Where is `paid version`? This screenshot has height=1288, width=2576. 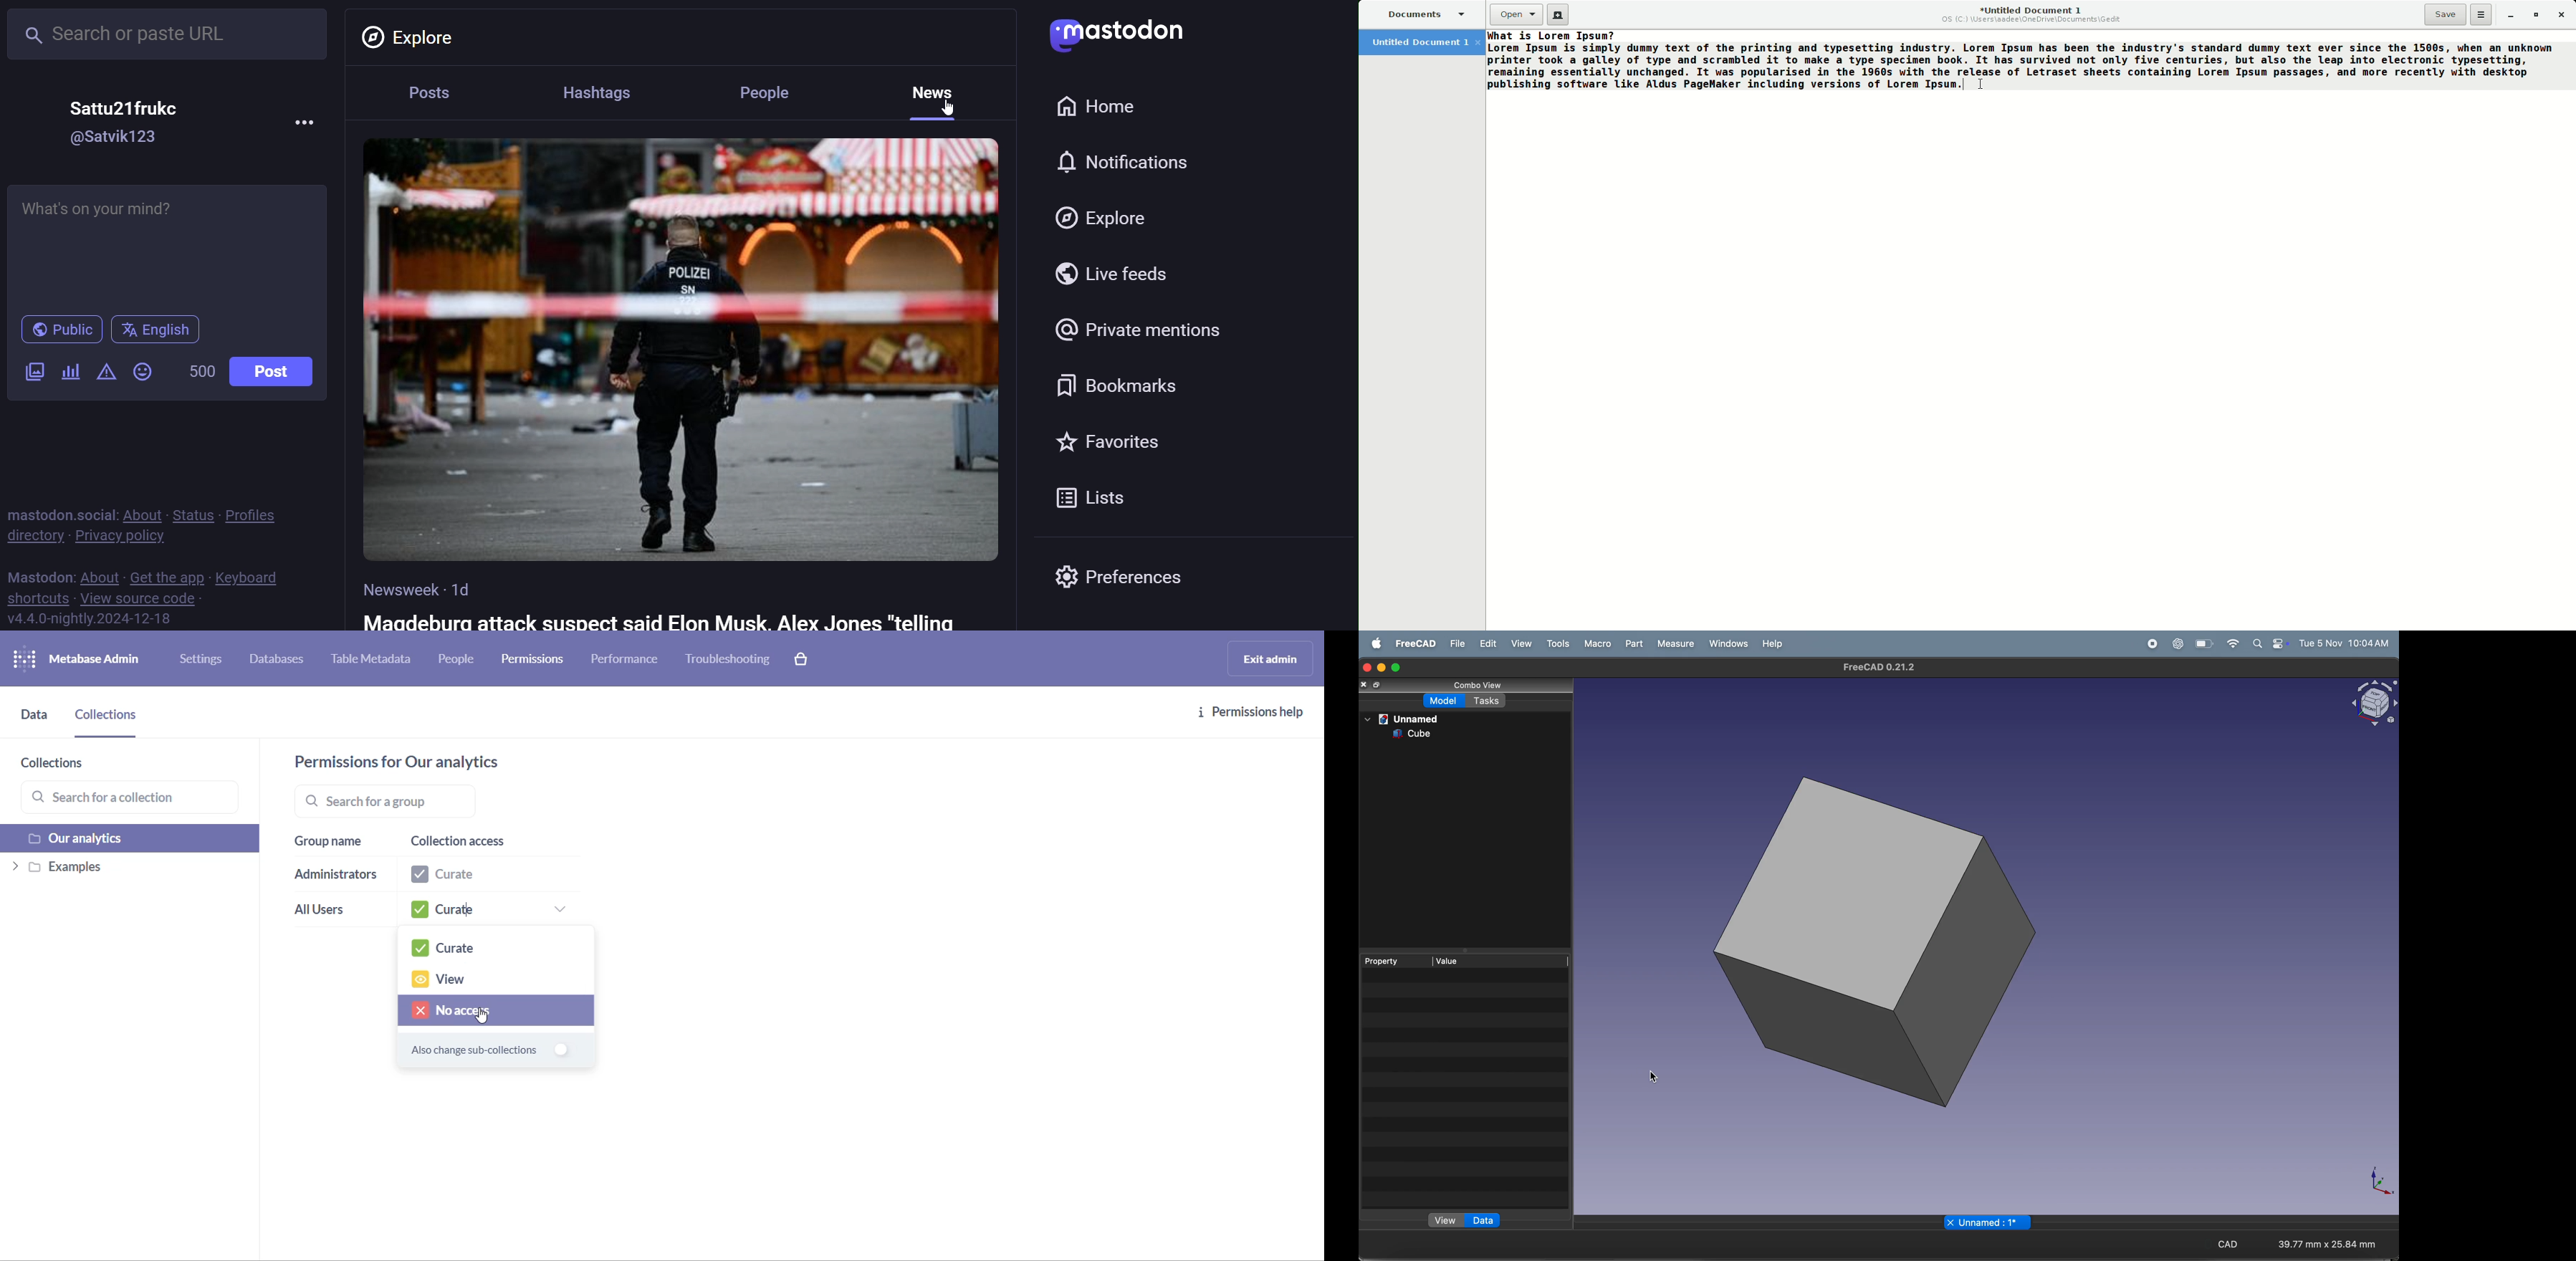
paid version is located at coordinates (808, 658).